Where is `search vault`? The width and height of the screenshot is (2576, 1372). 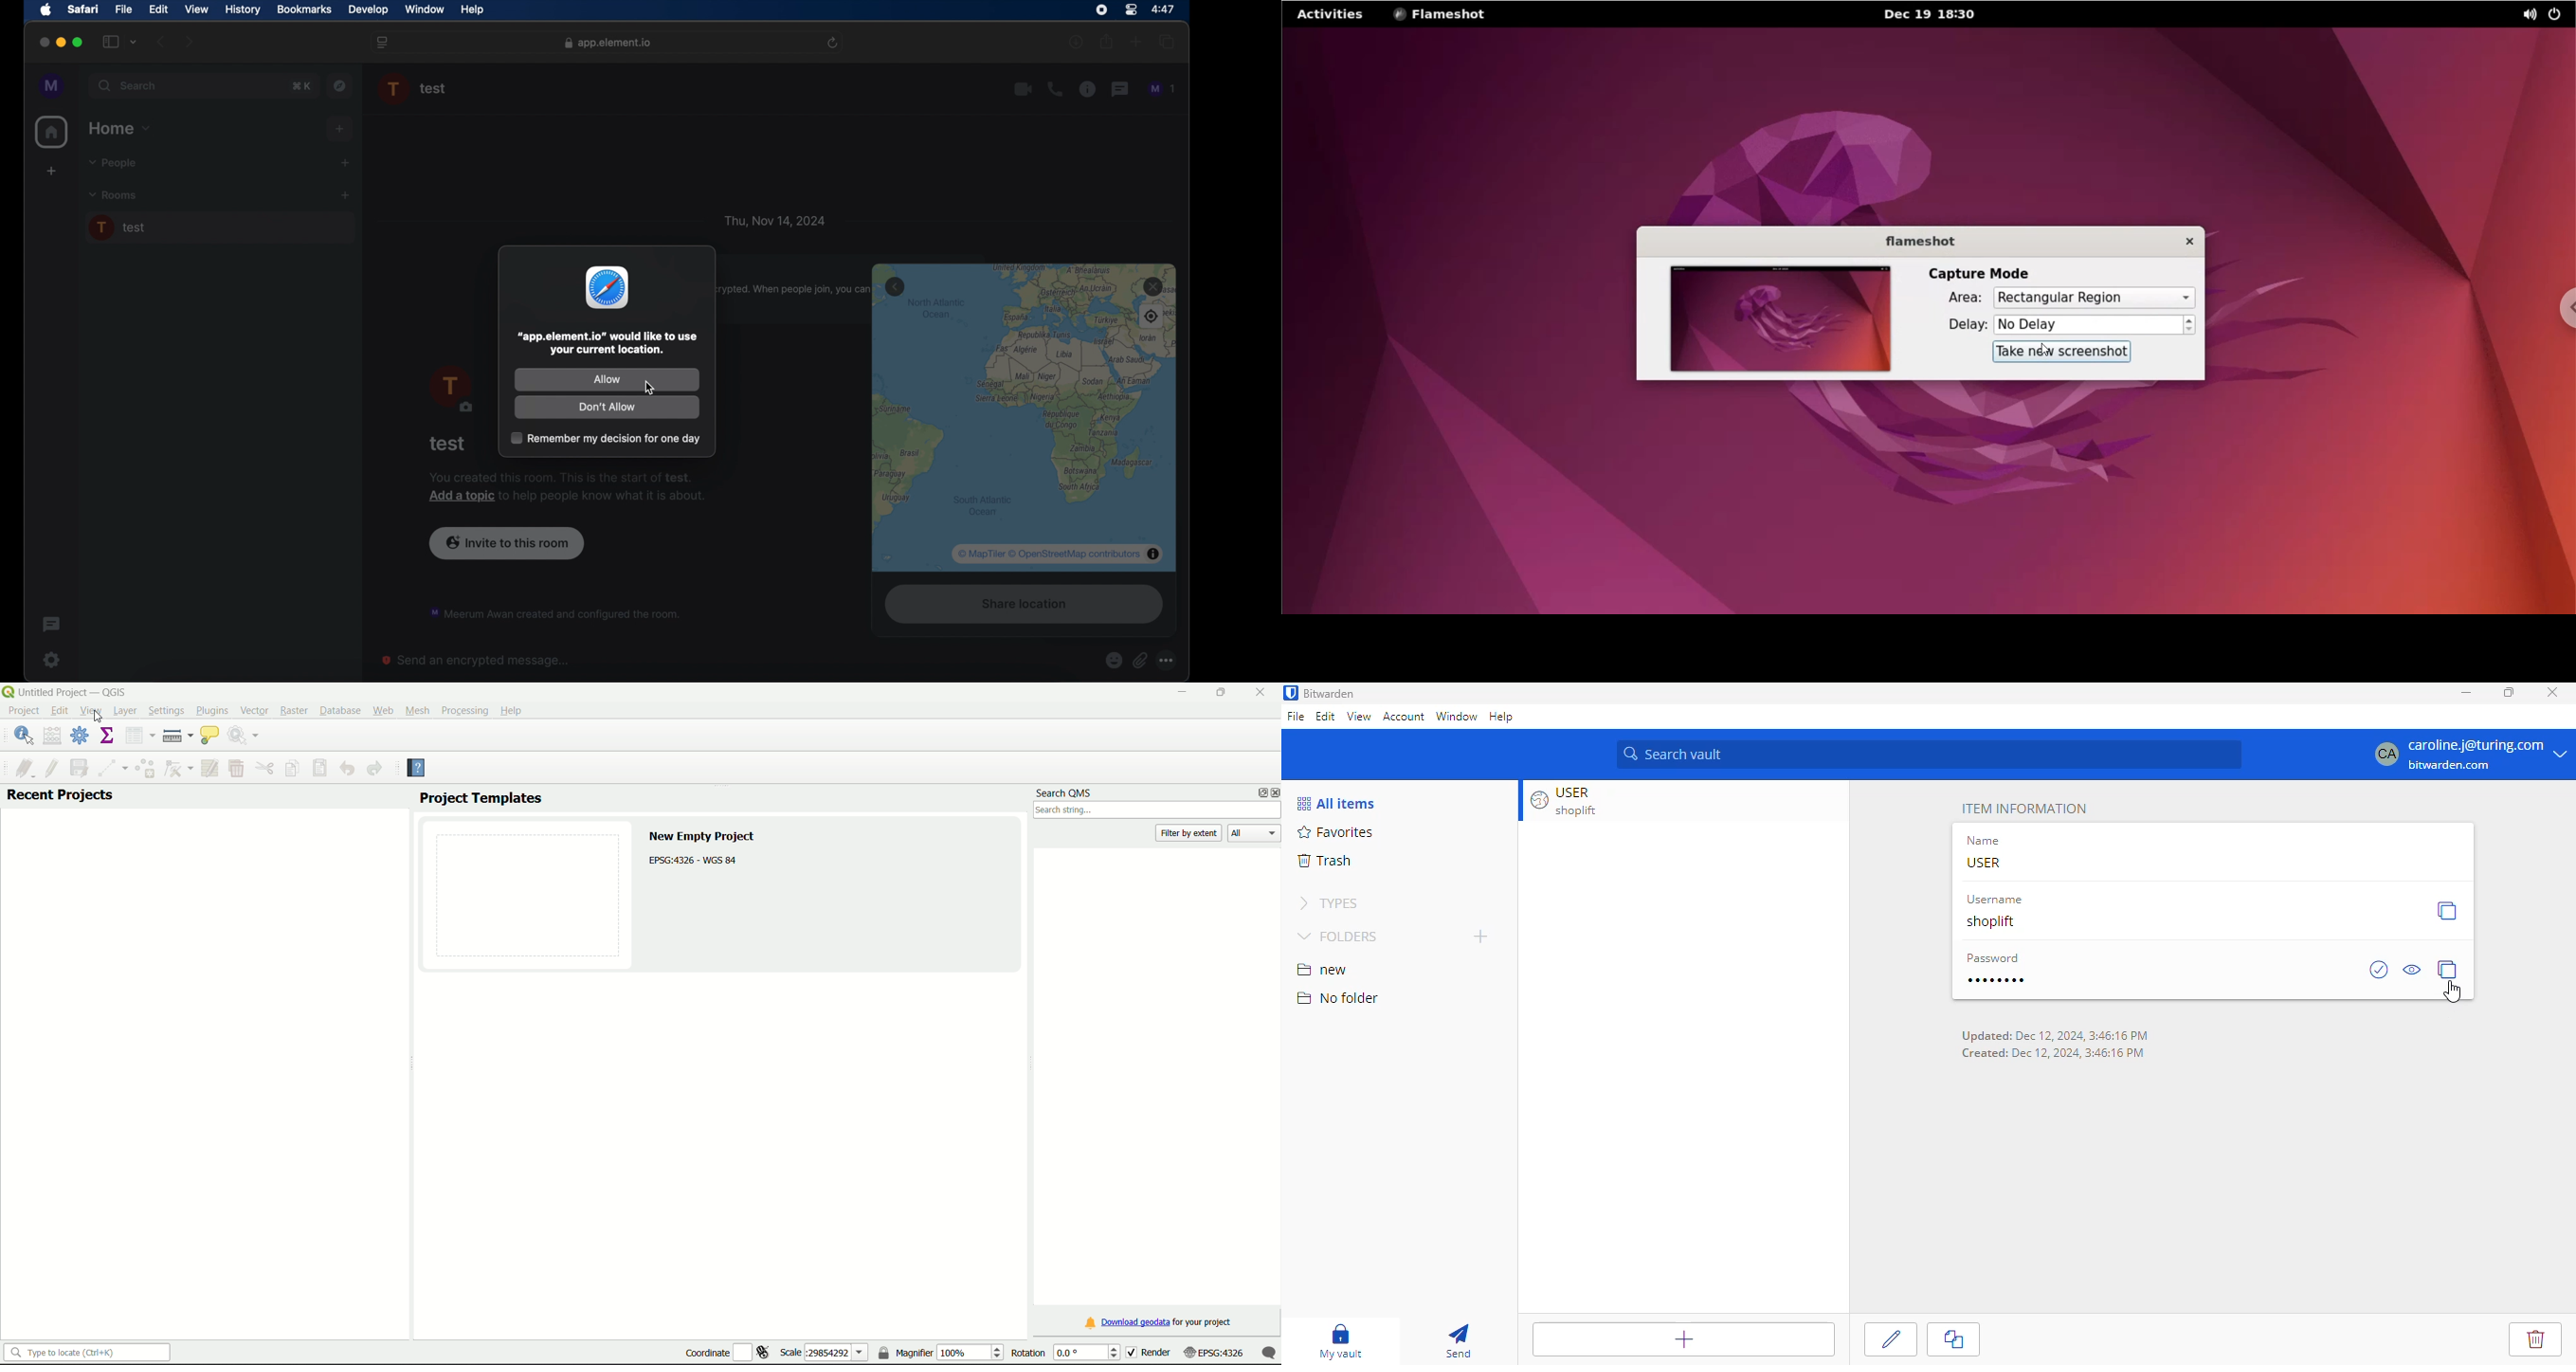 search vault is located at coordinates (1932, 752).